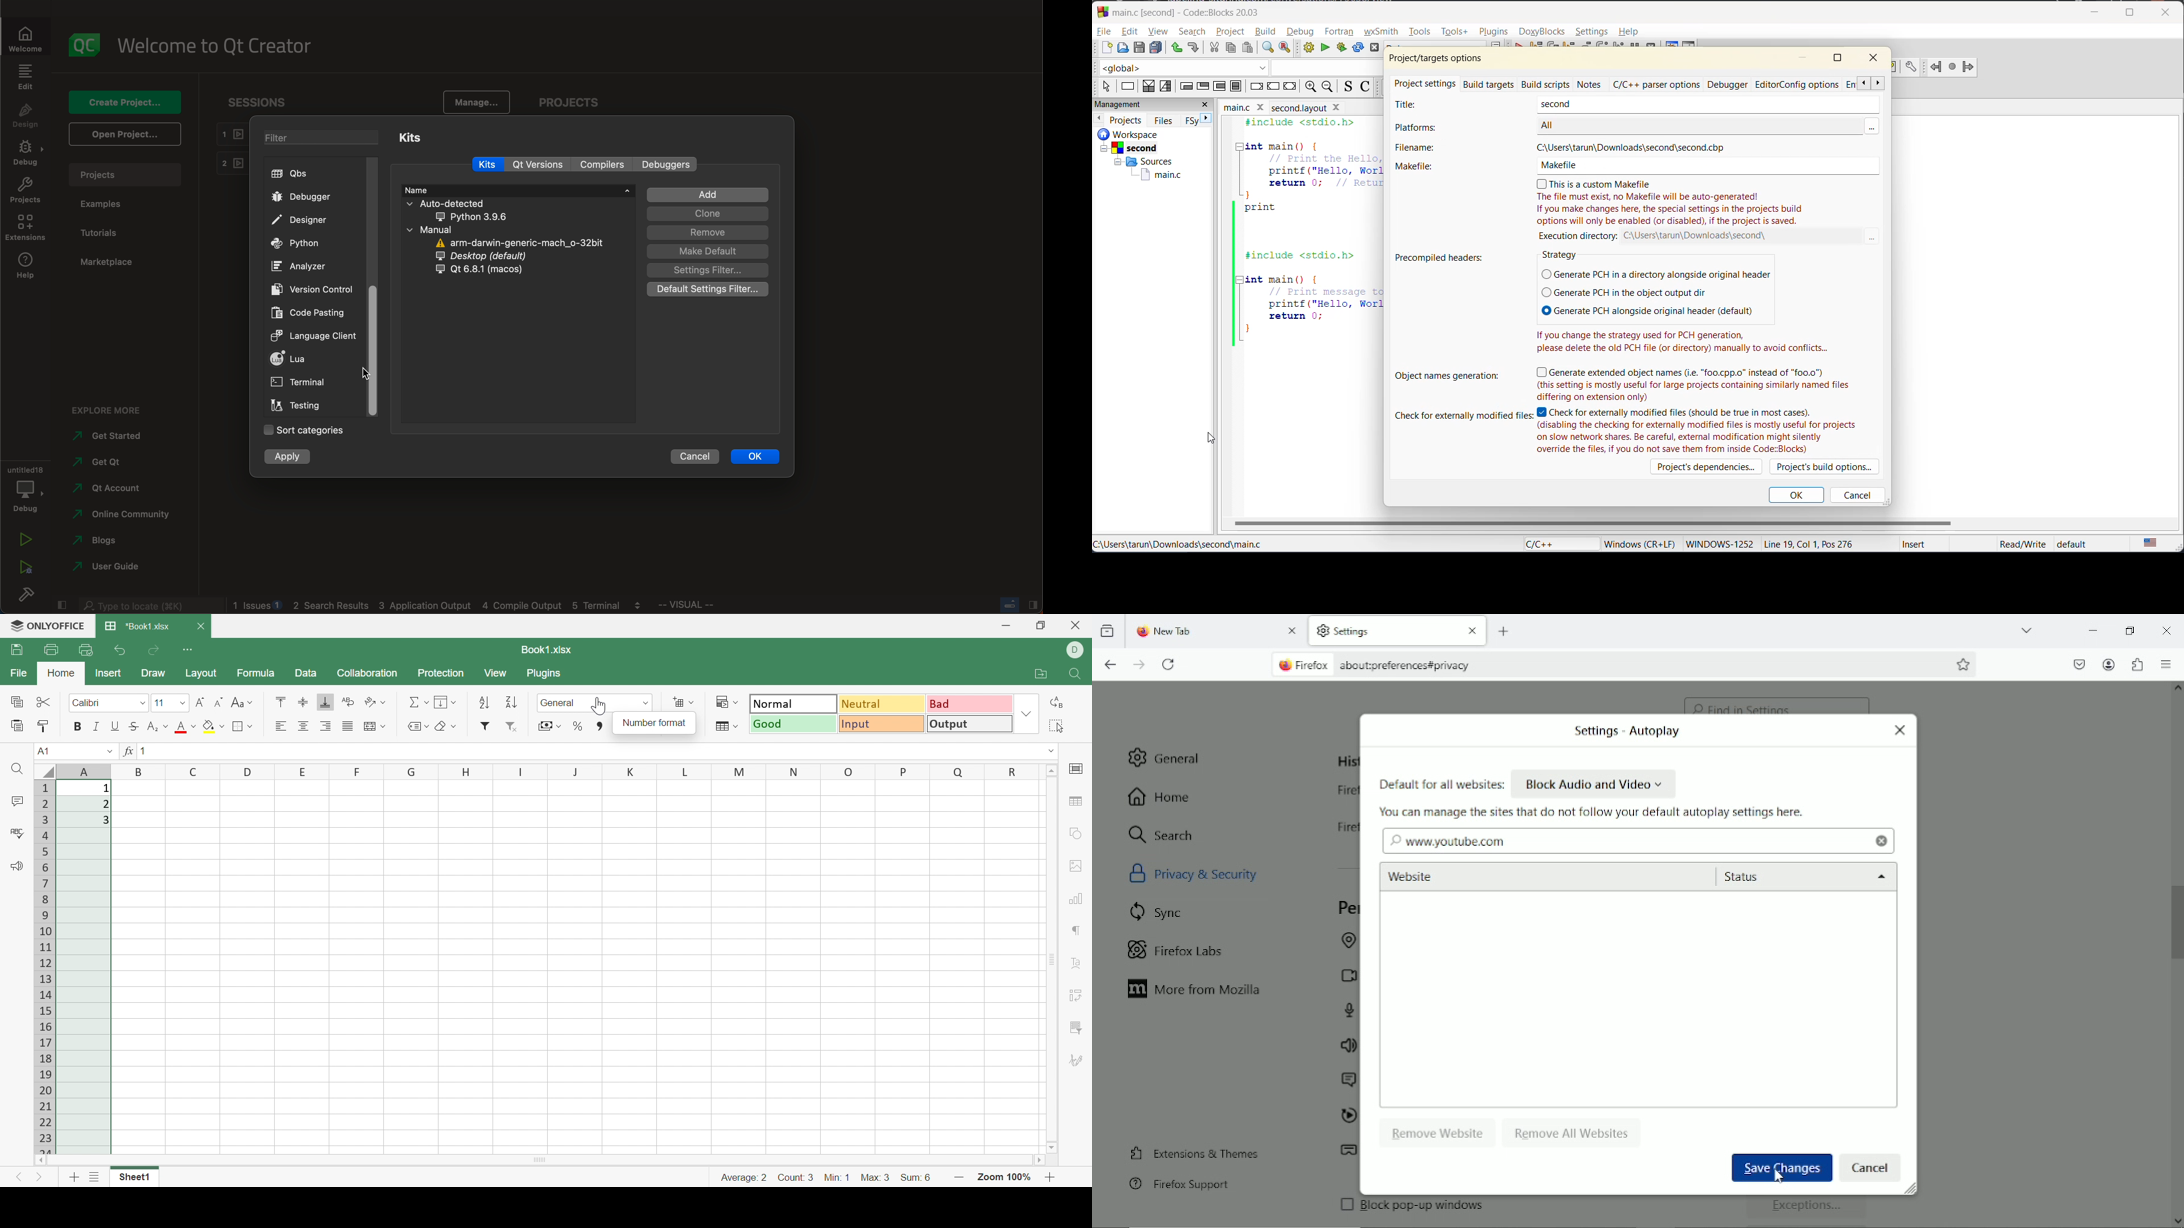 Image resolution: width=2184 pixels, height=1232 pixels. What do you see at coordinates (17, 703) in the screenshot?
I see `Copy` at bounding box center [17, 703].